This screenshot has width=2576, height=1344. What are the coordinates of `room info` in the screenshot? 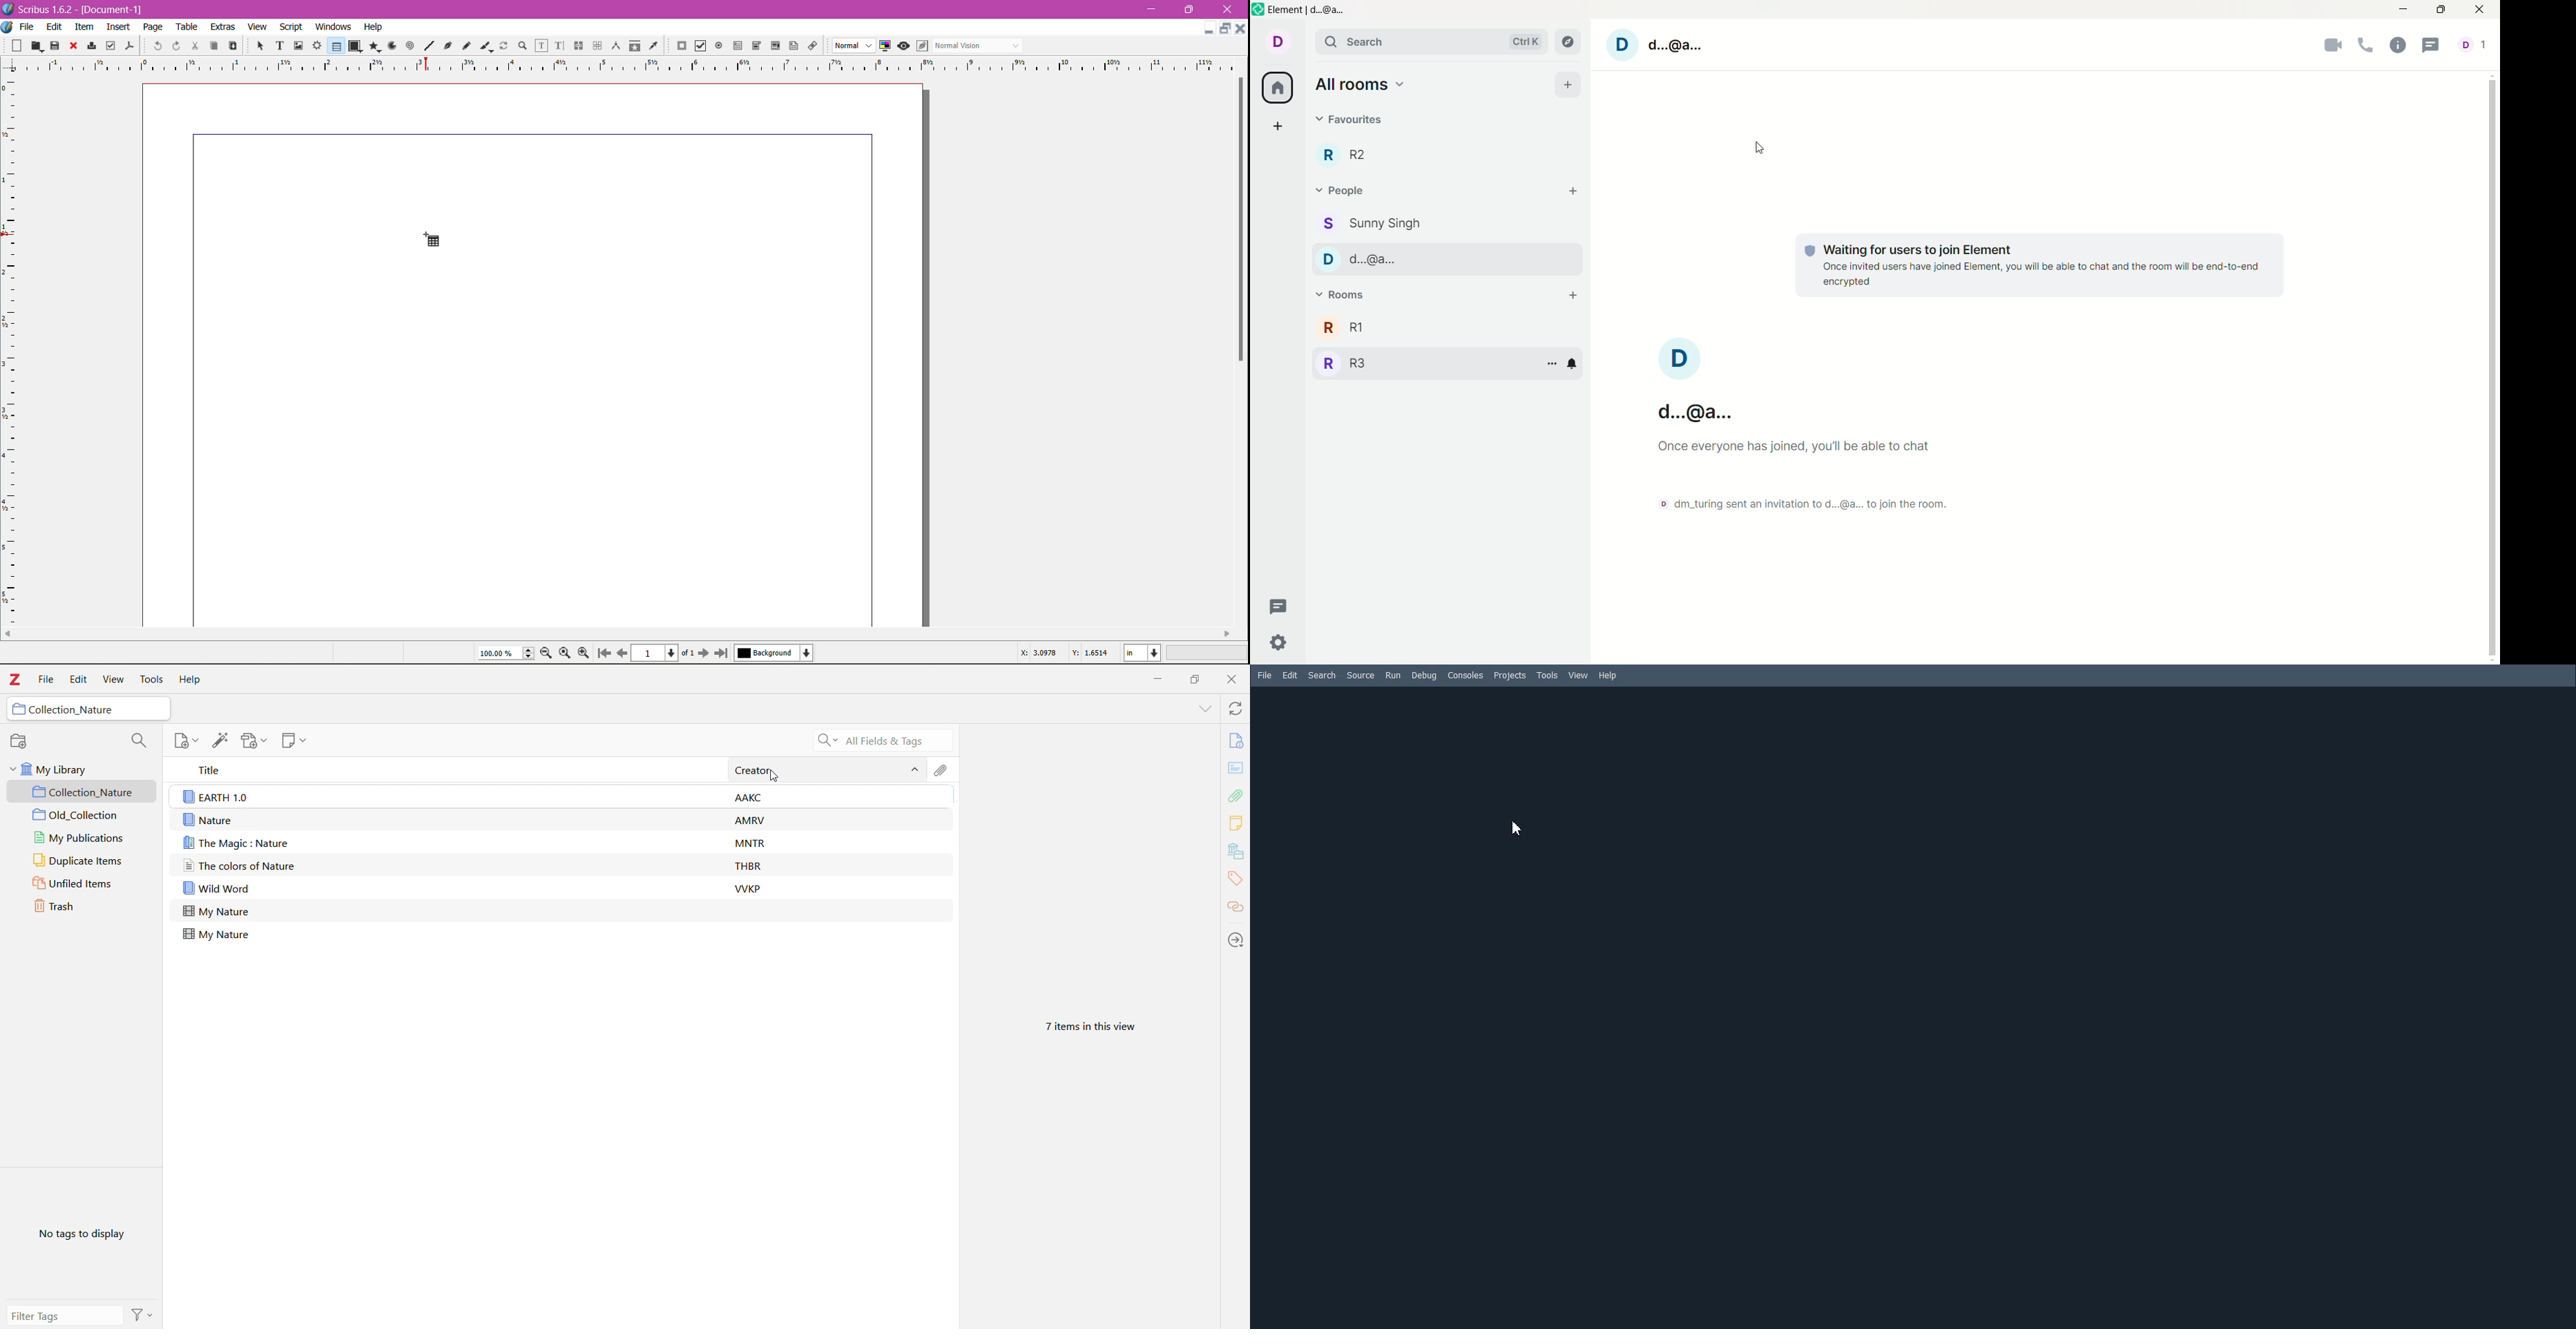 It's located at (2398, 46).